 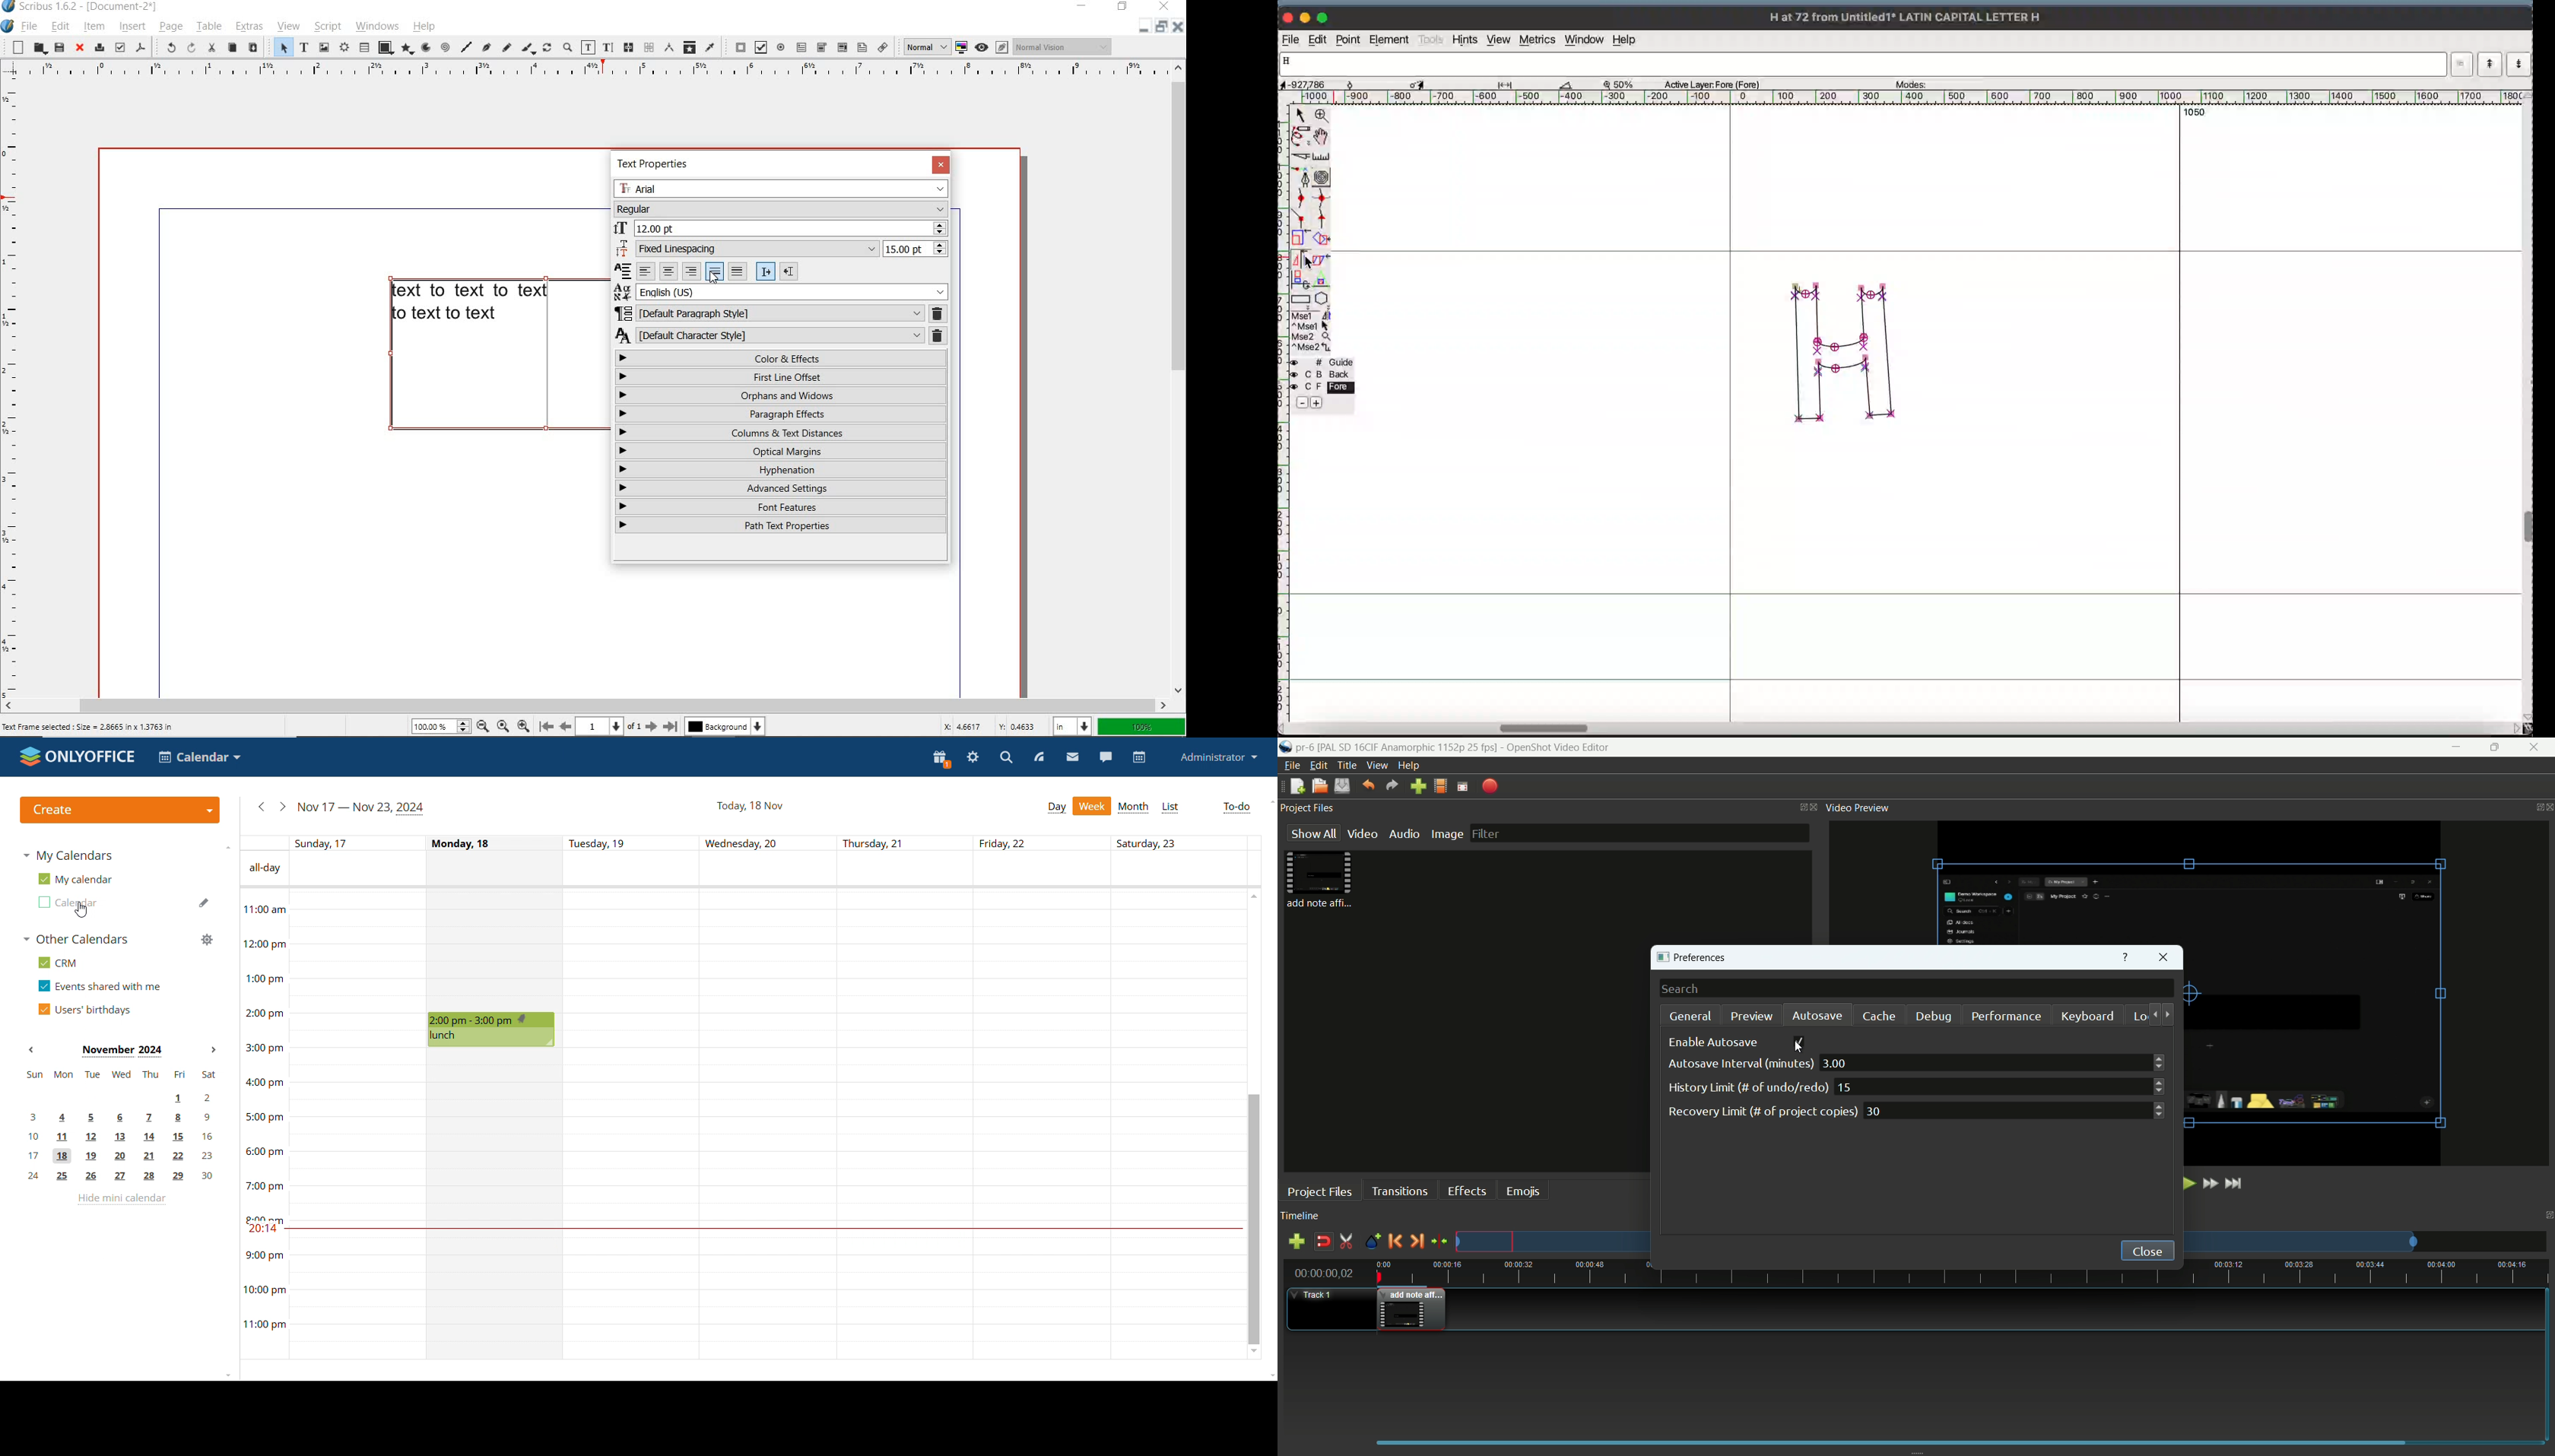 I want to click on gentle curve, so click(x=1302, y=200).